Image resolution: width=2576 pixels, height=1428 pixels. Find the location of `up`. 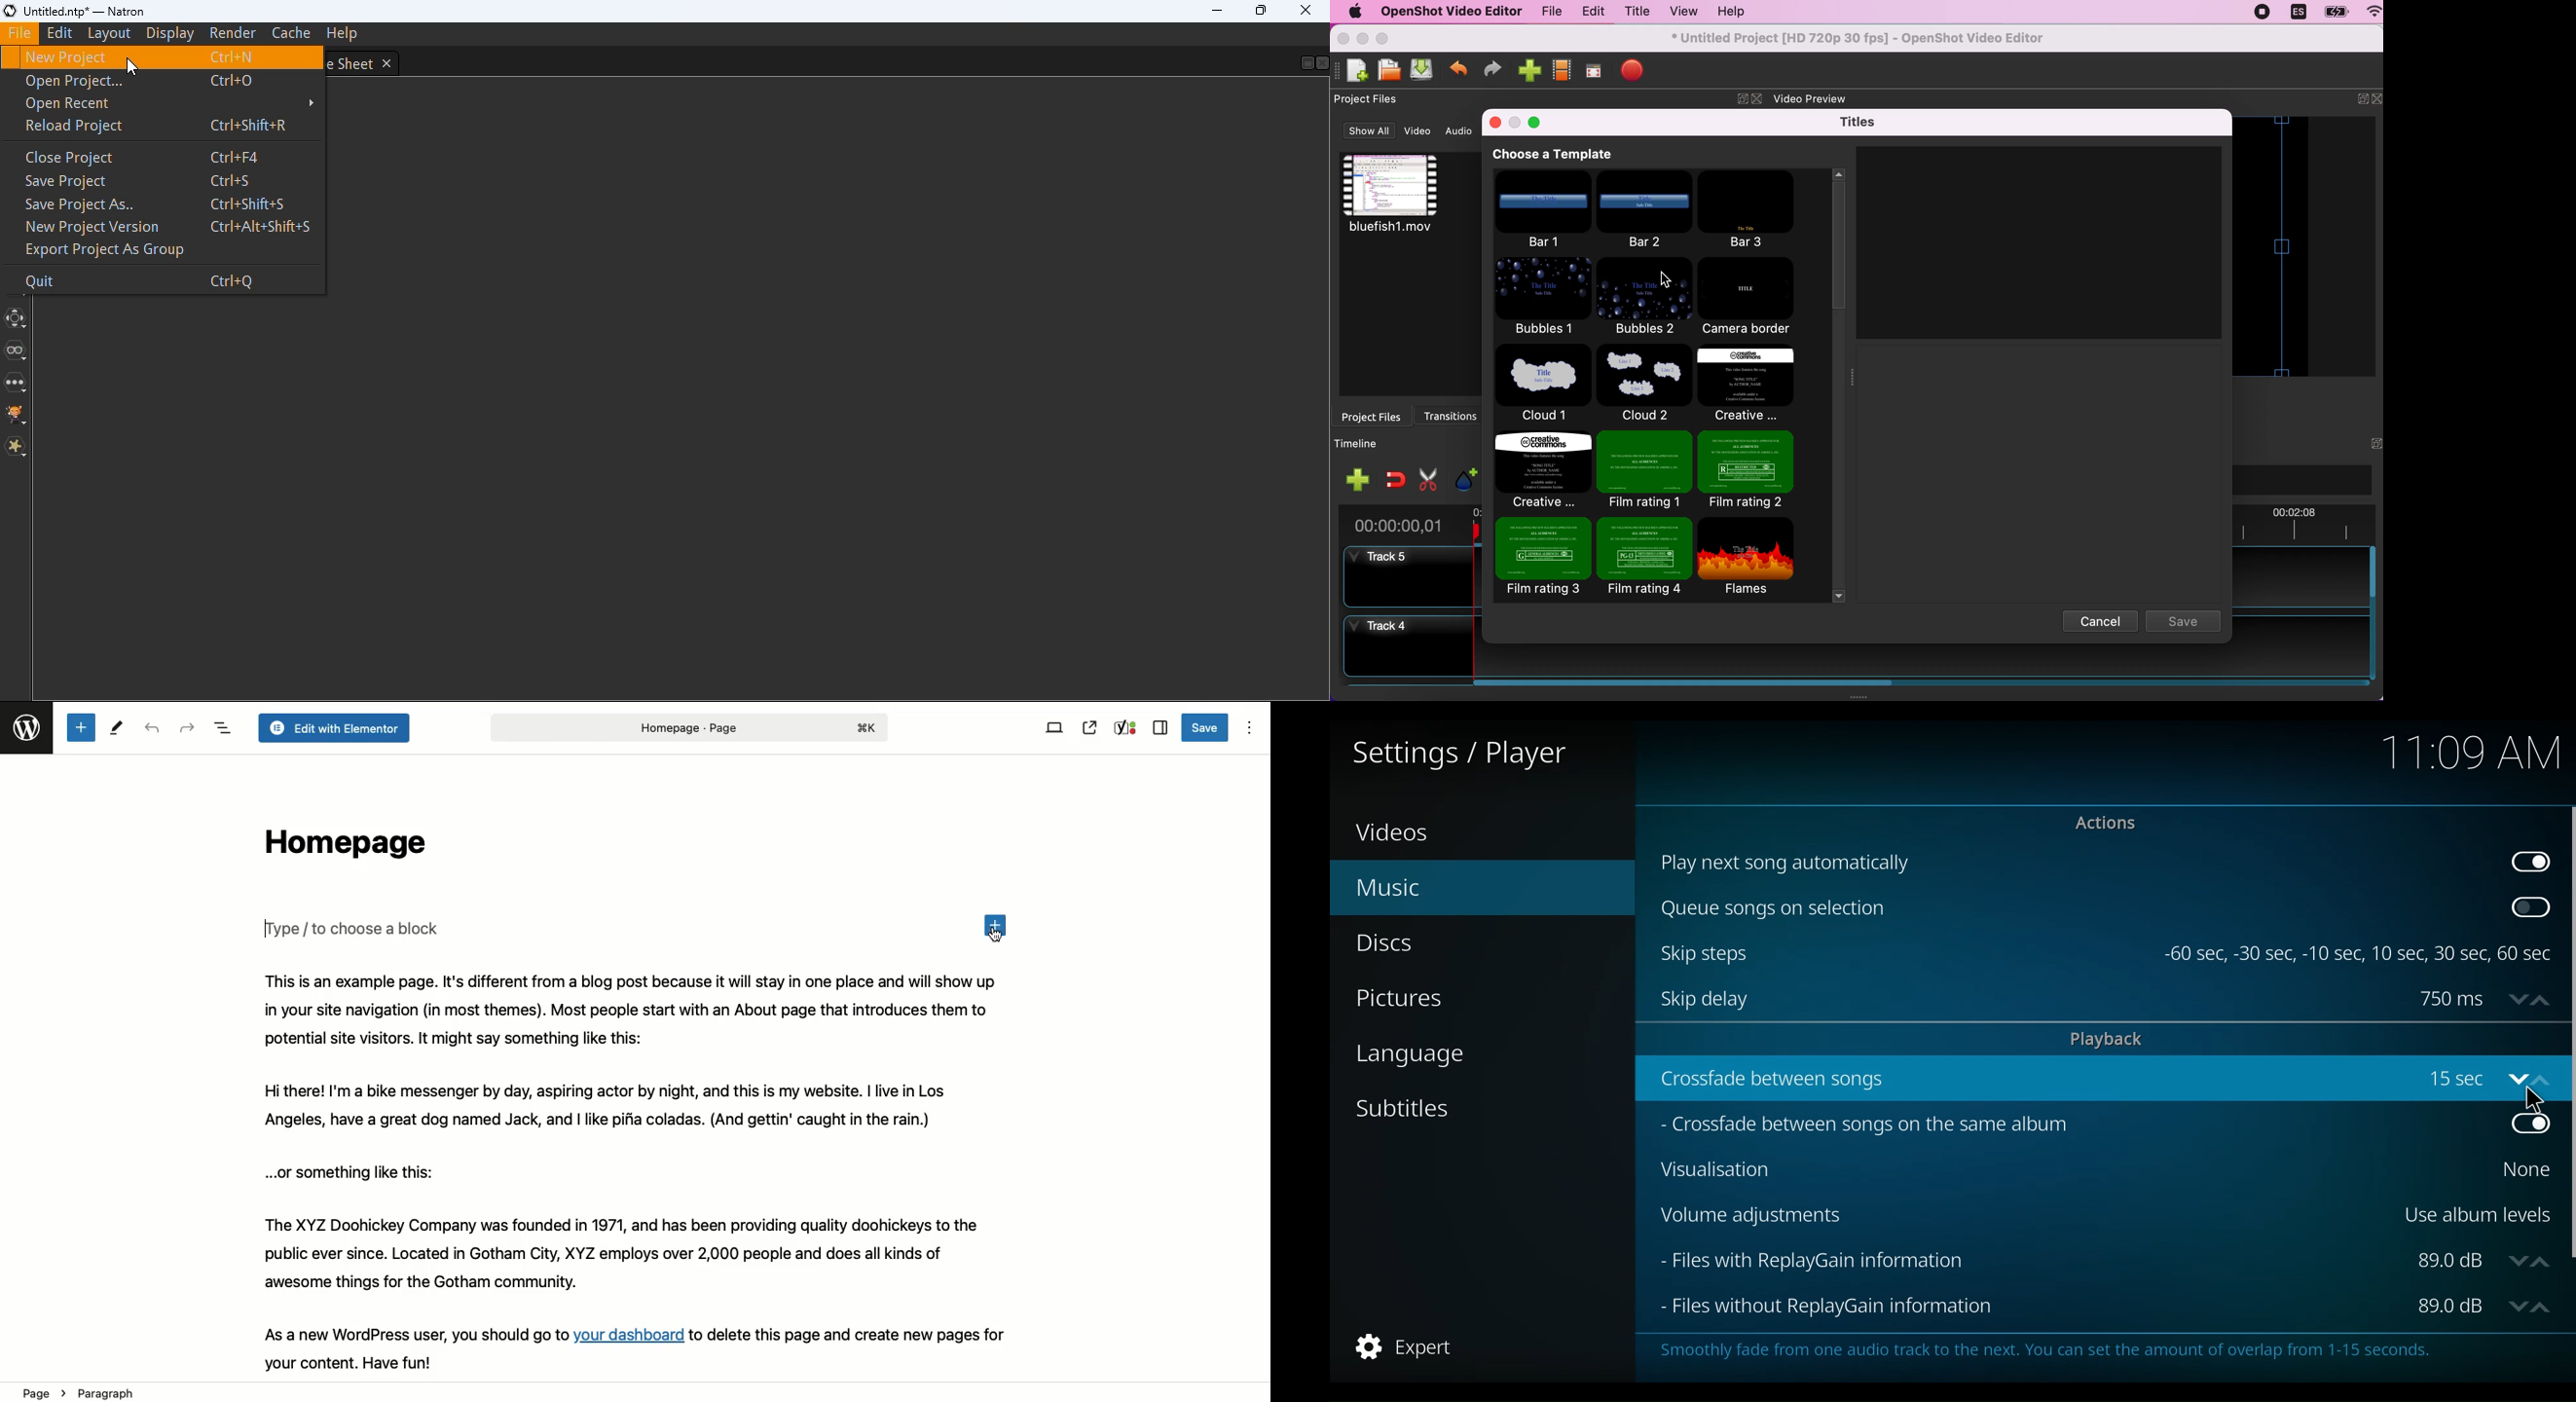

up is located at coordinates (2544, 1305).